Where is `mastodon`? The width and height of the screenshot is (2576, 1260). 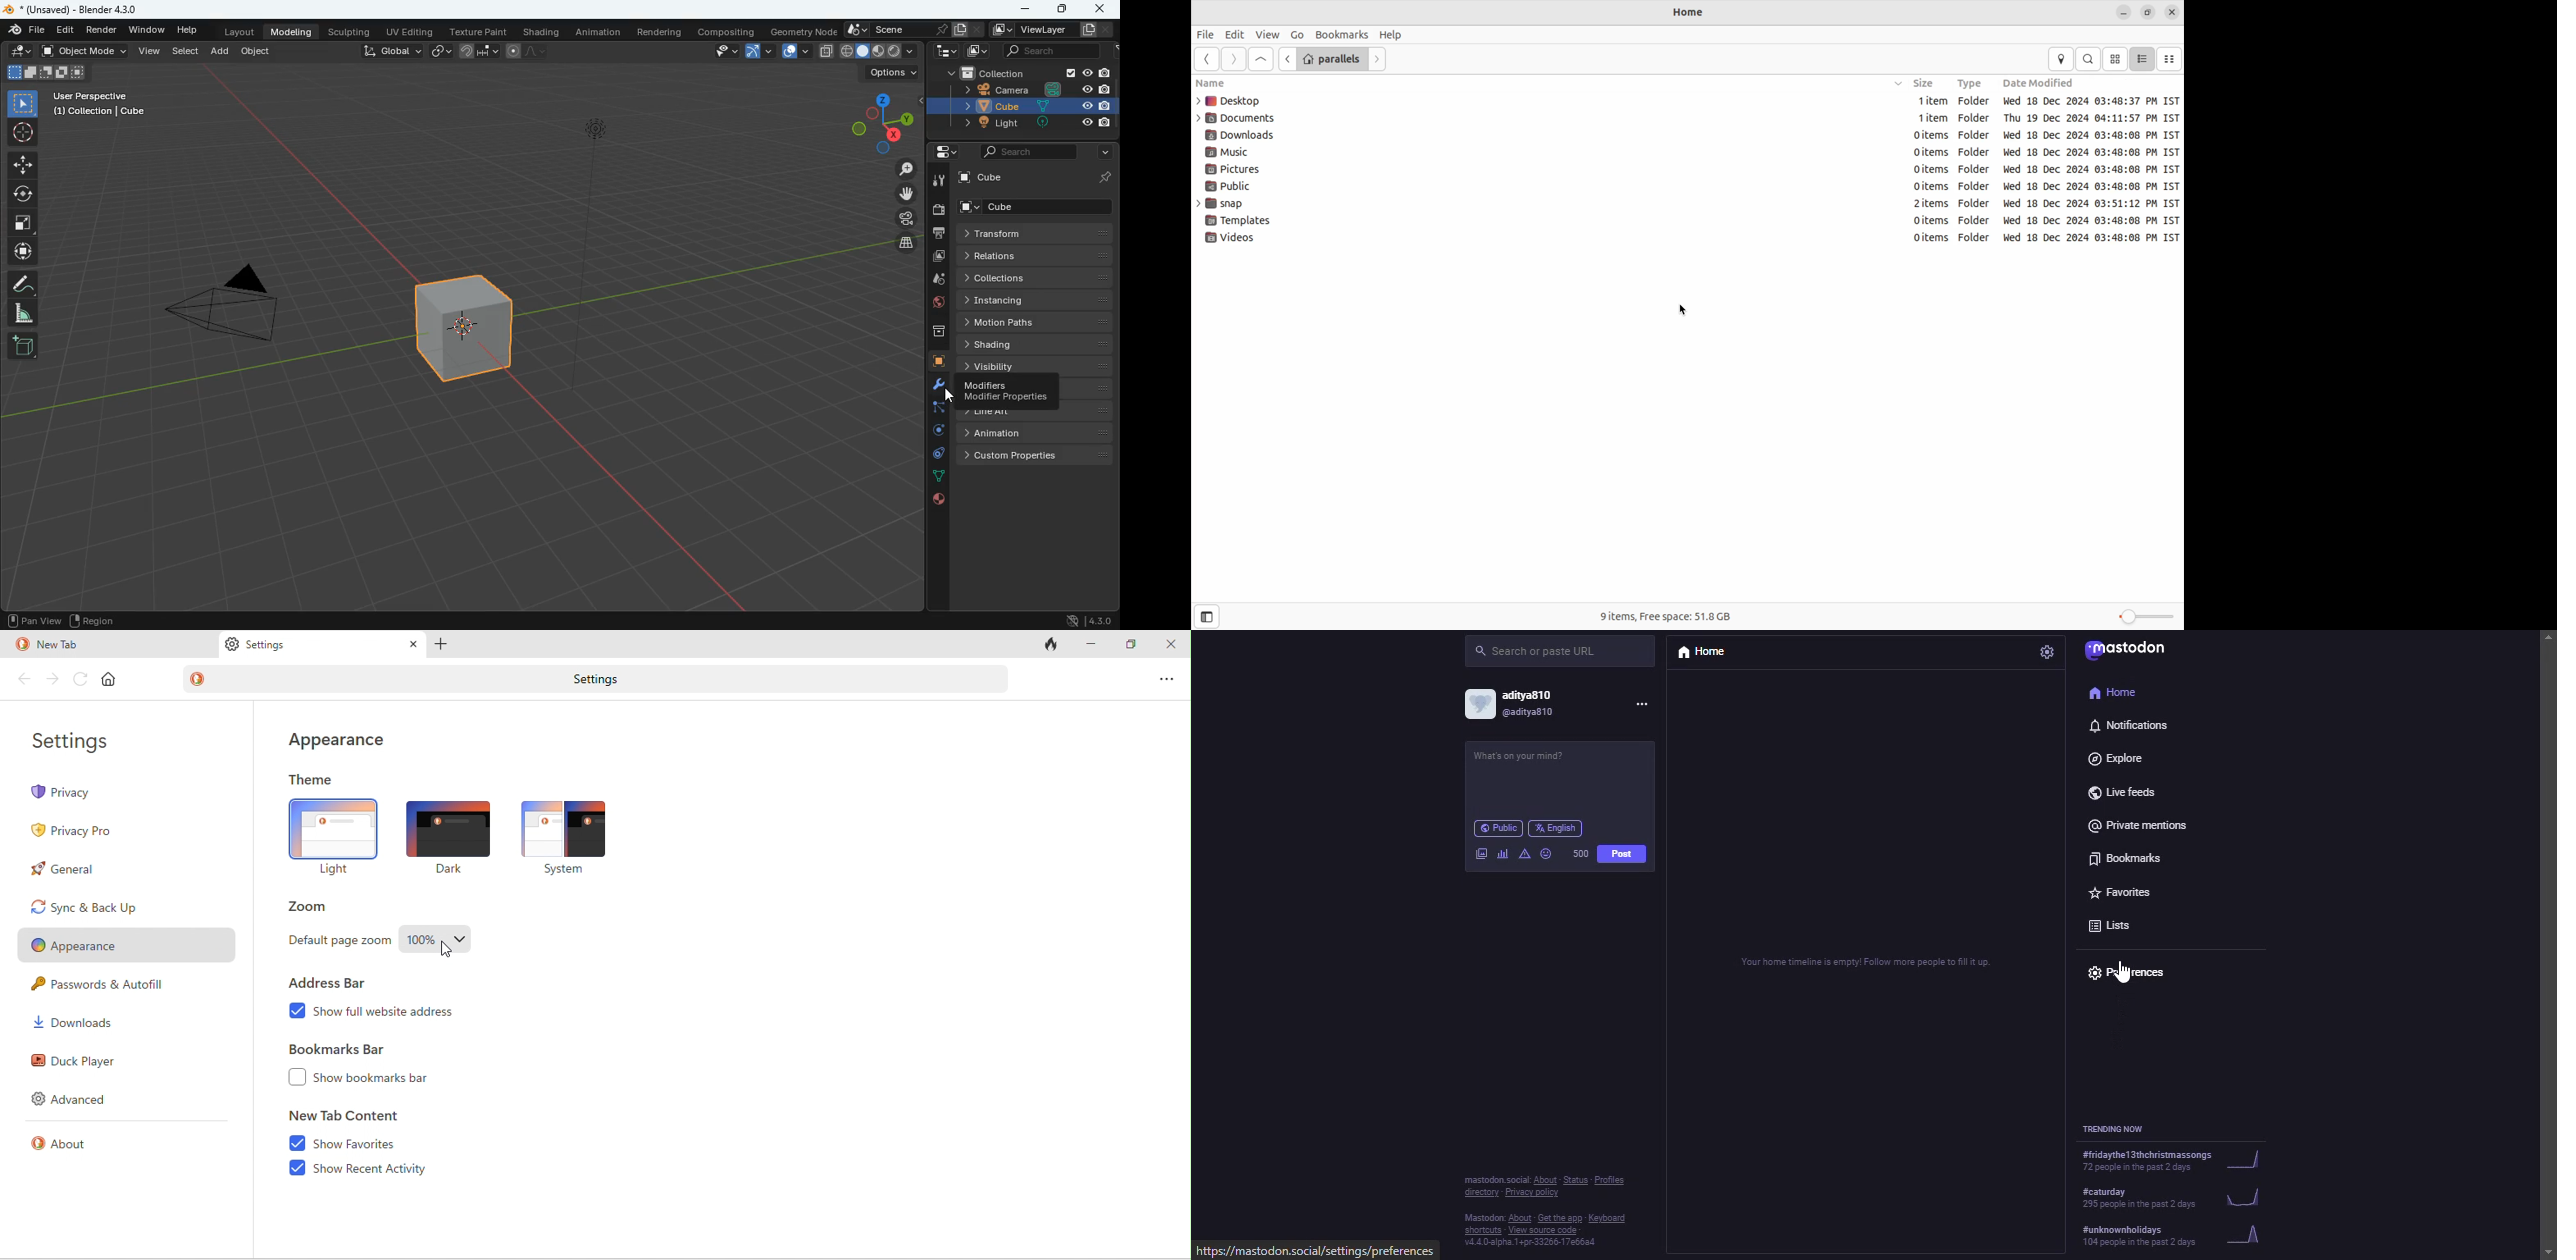 mastodon is located at coordinates (2129, 648).